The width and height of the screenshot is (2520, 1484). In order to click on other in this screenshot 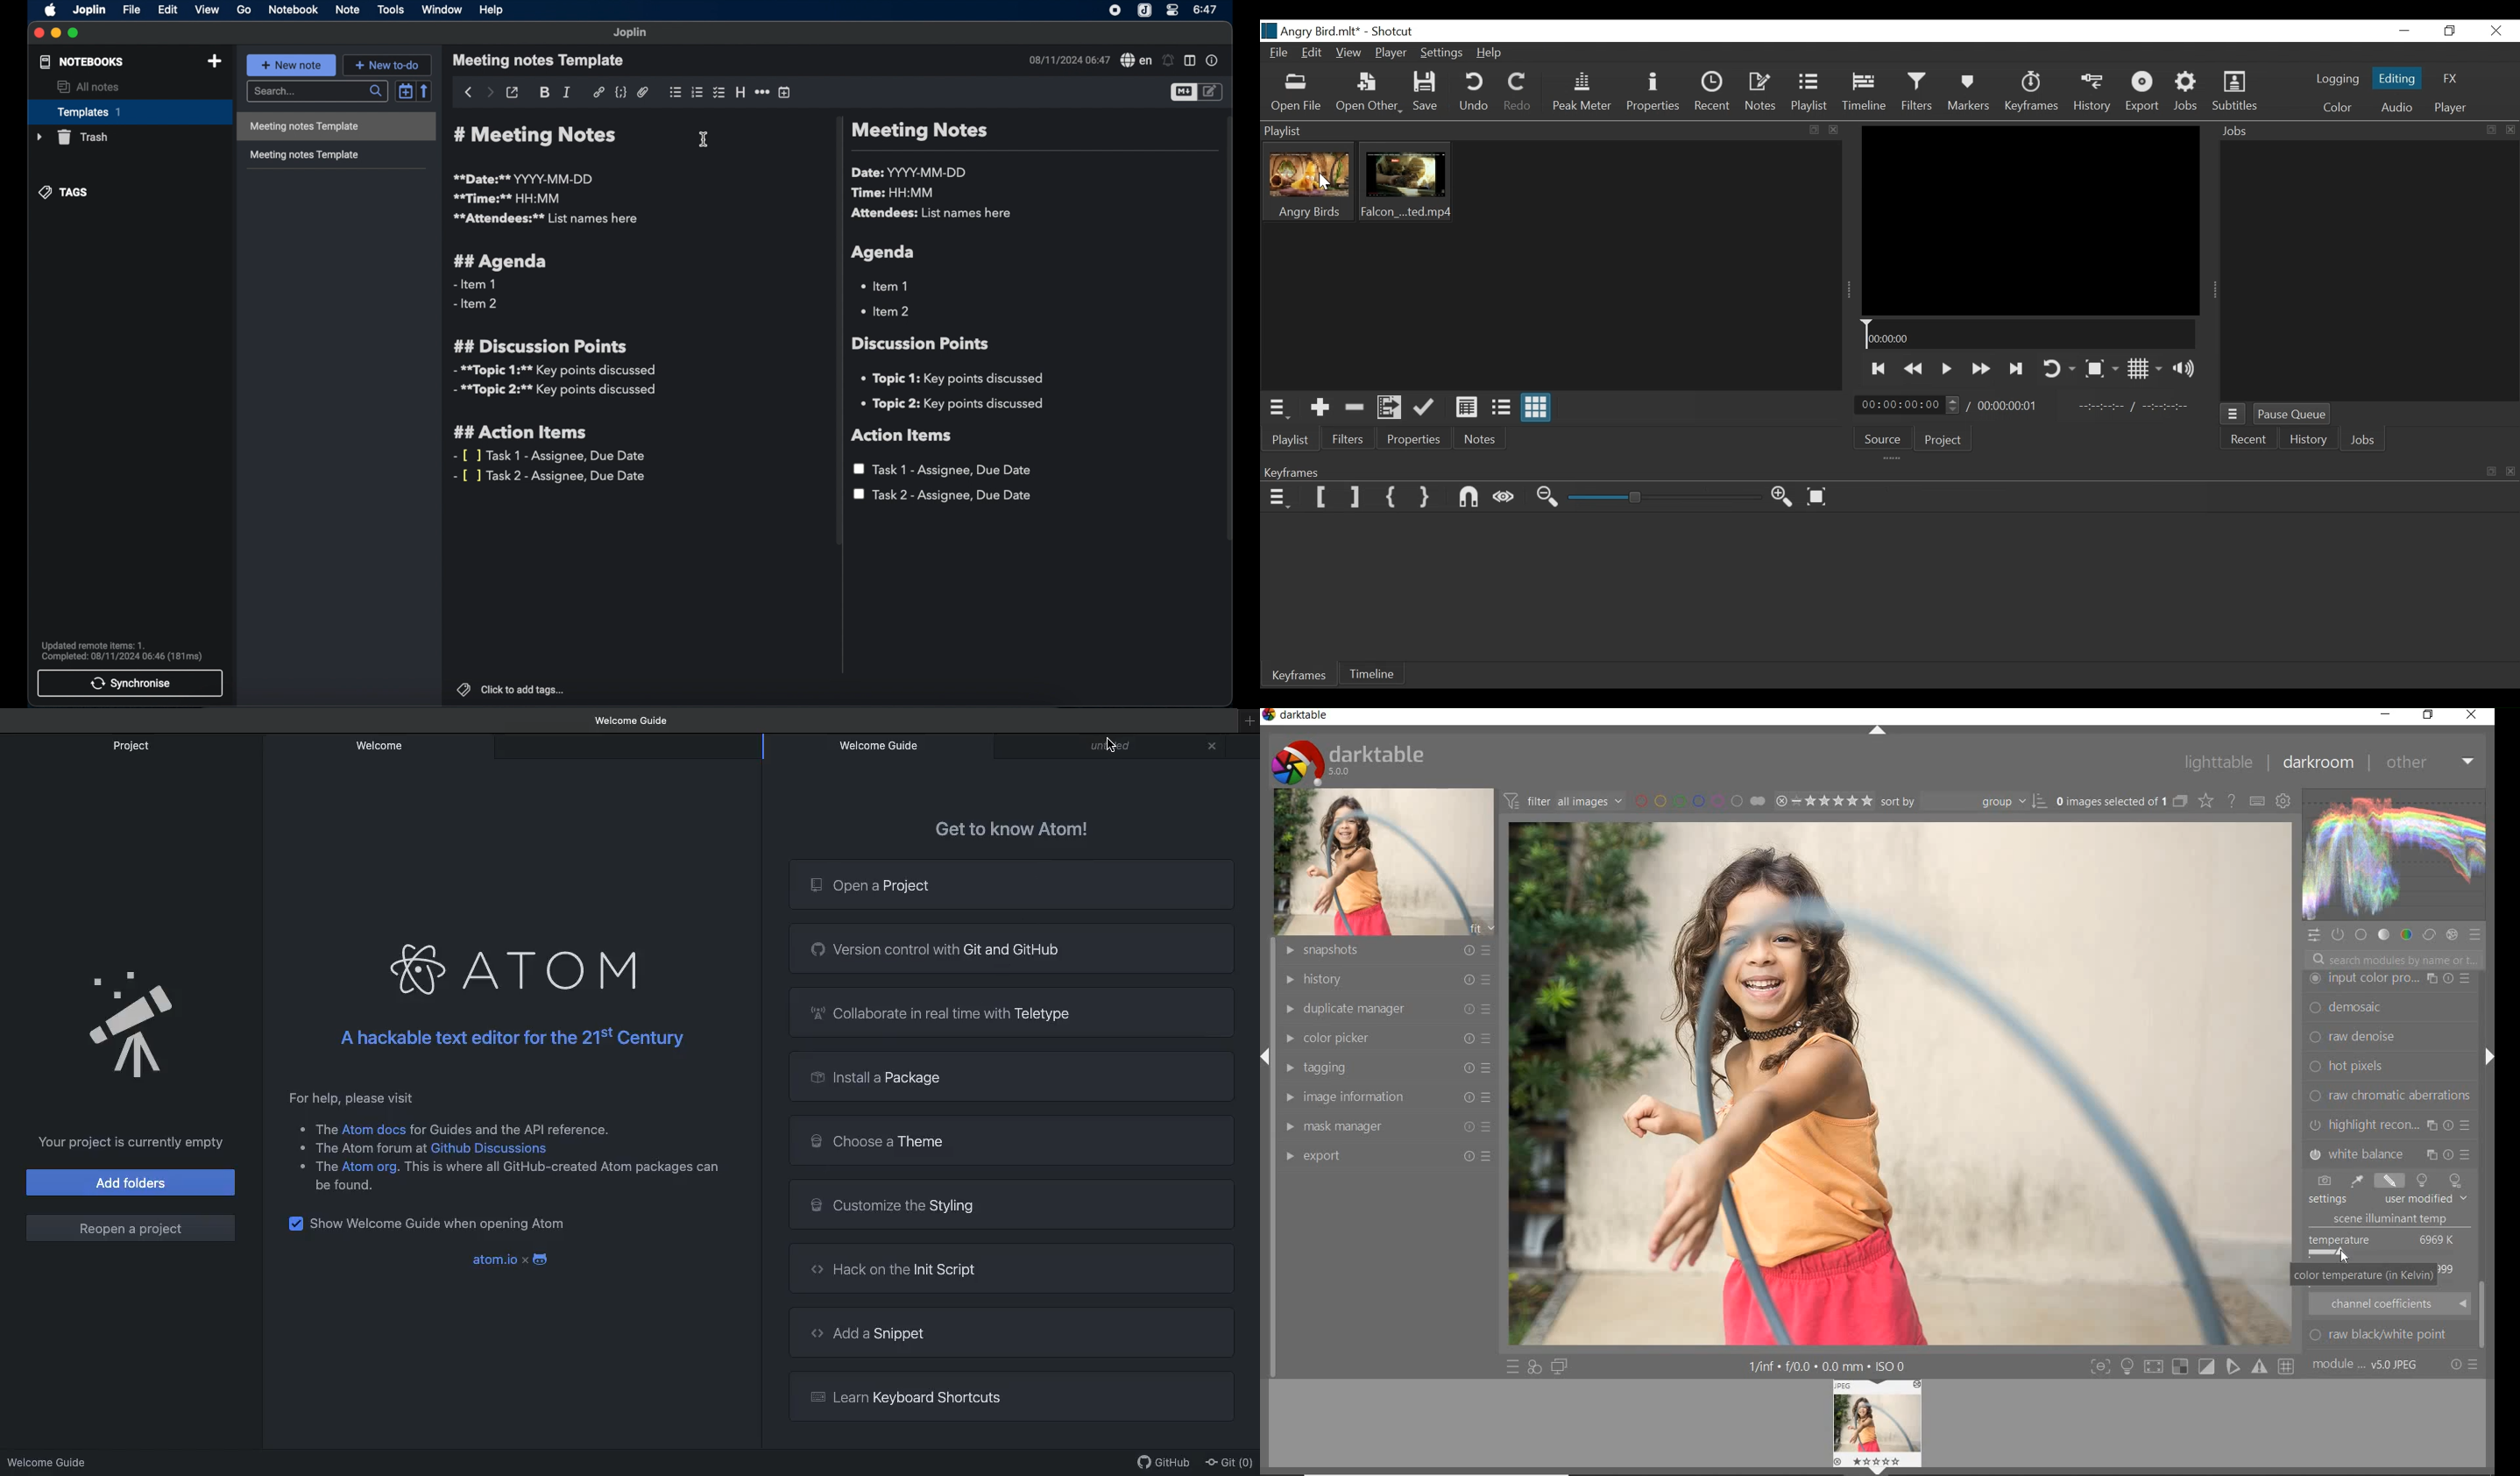, I will do `click(2430, 762)`.